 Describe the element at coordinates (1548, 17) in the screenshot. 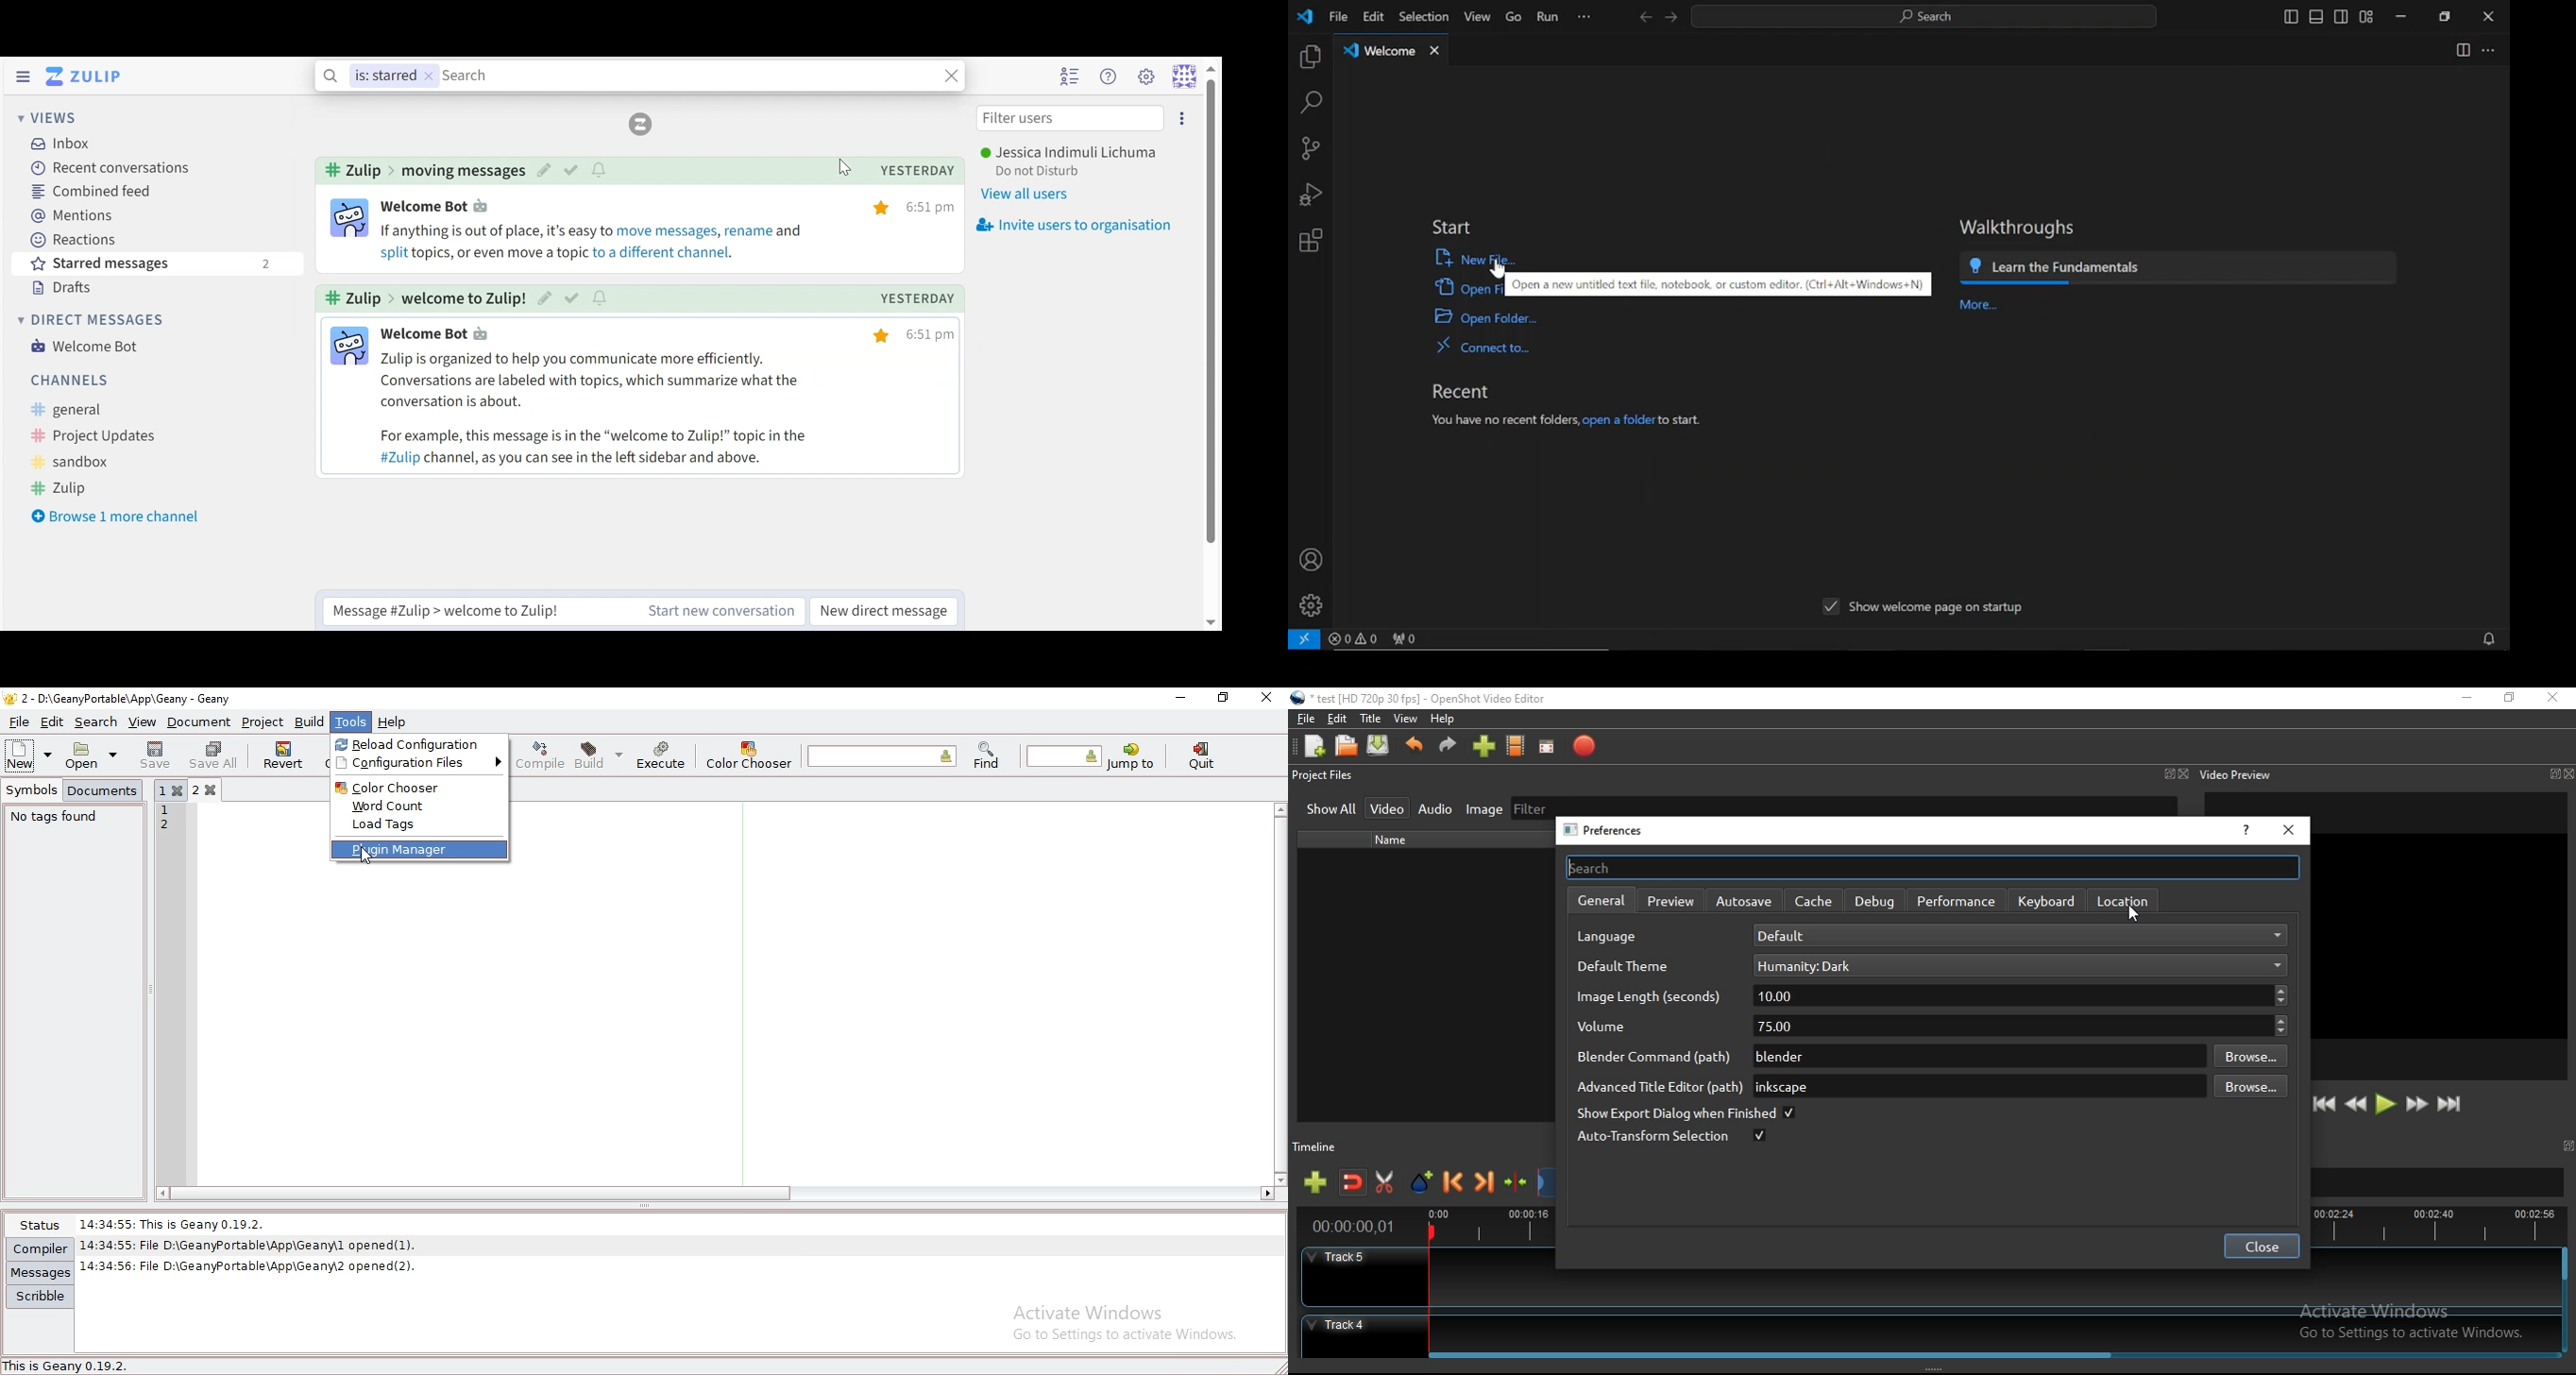

I see `run` at that location.